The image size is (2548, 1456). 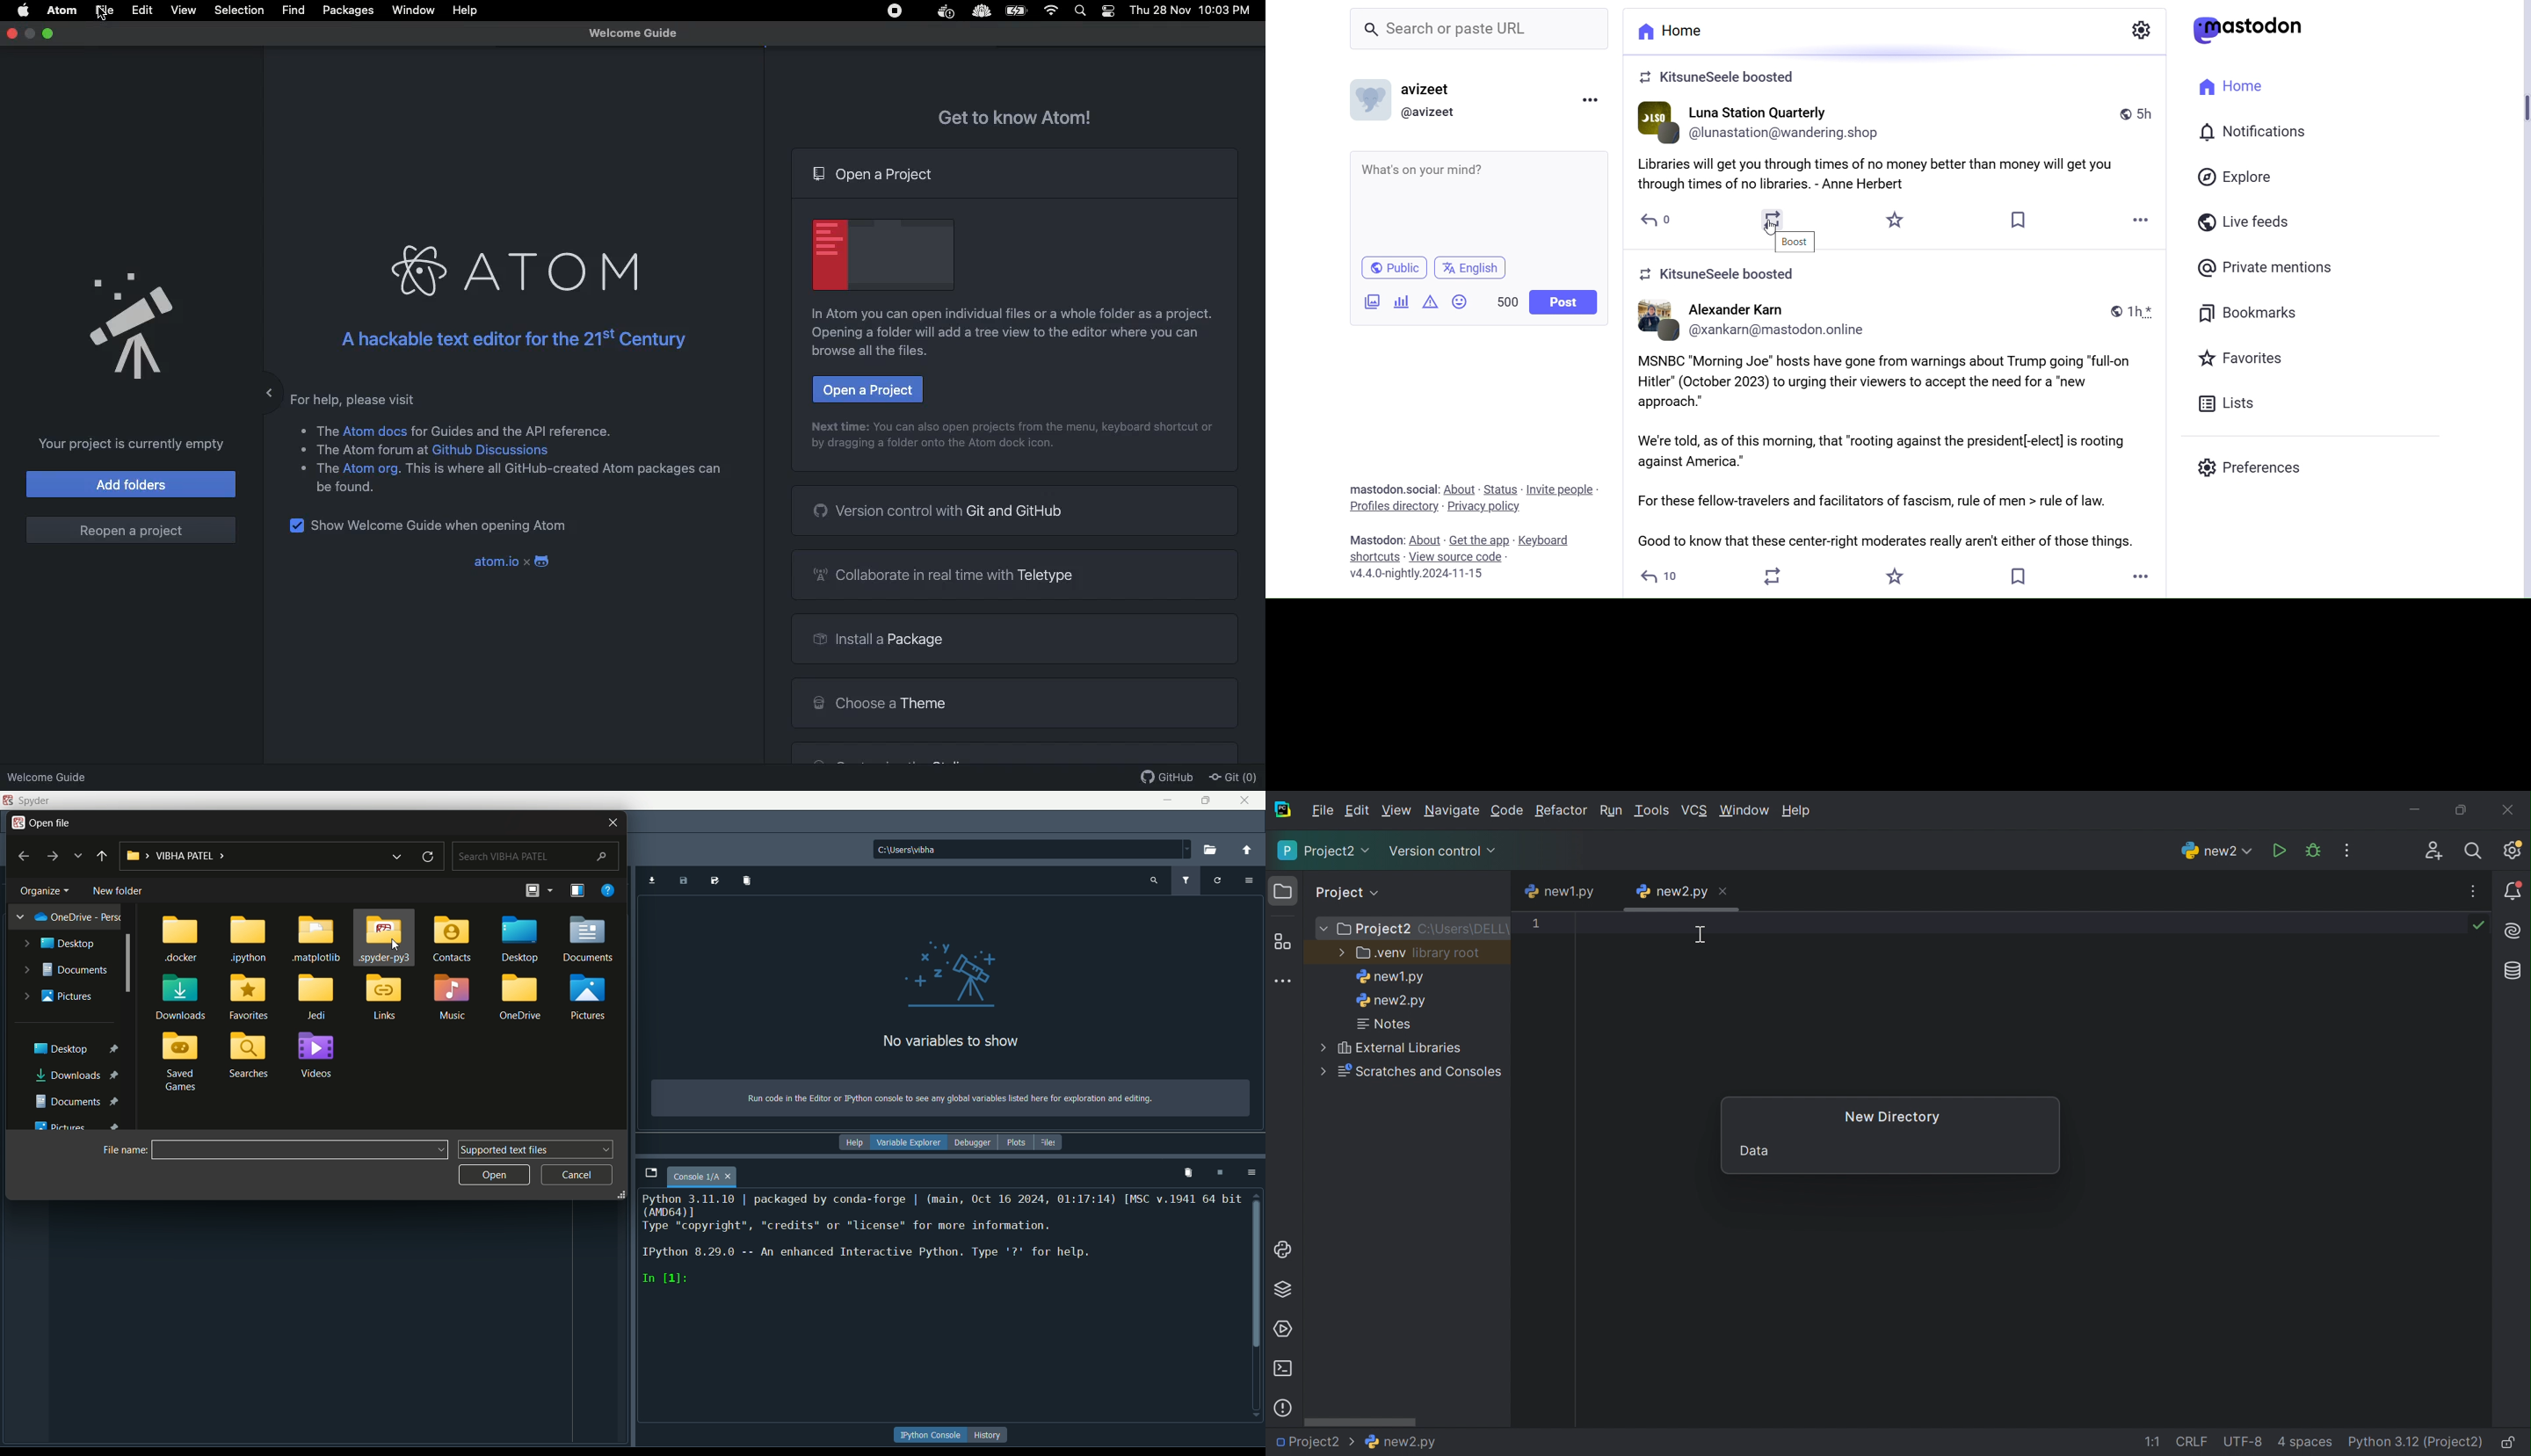 I want to click on text, so click(x=952, y=1043).